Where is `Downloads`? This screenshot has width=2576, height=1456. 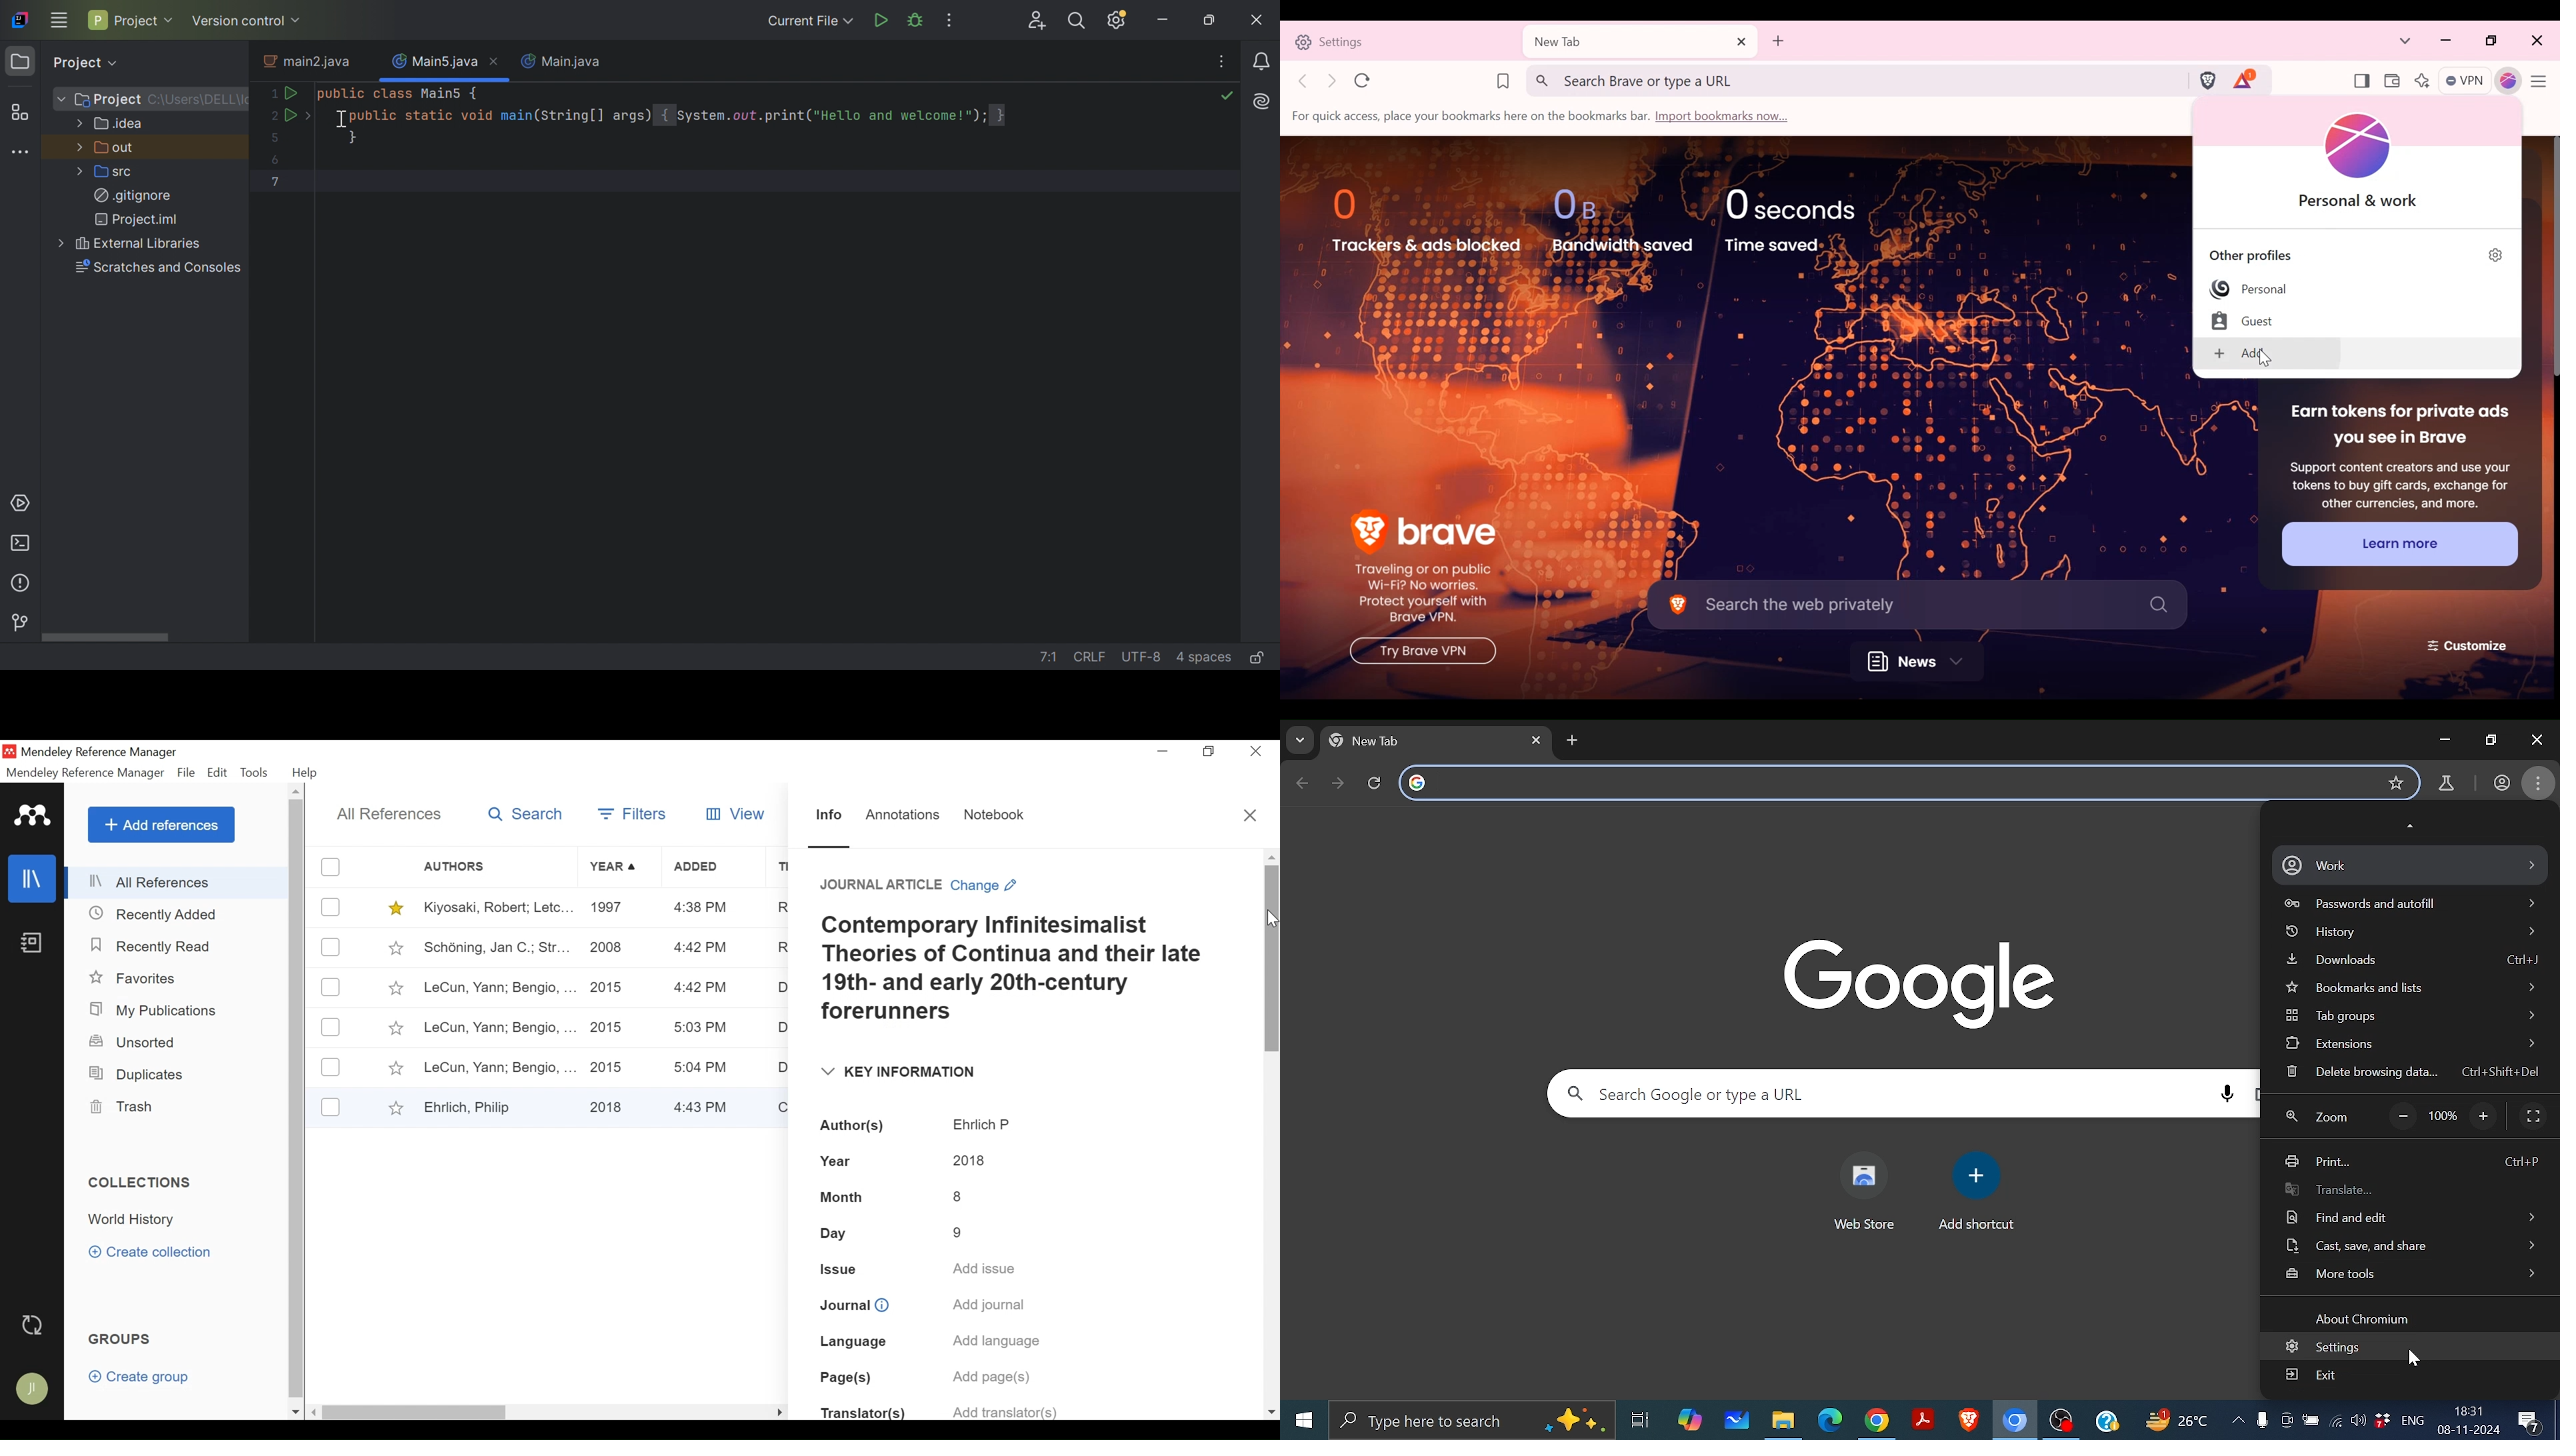
Downloads is located at coordinates (2415, 961).